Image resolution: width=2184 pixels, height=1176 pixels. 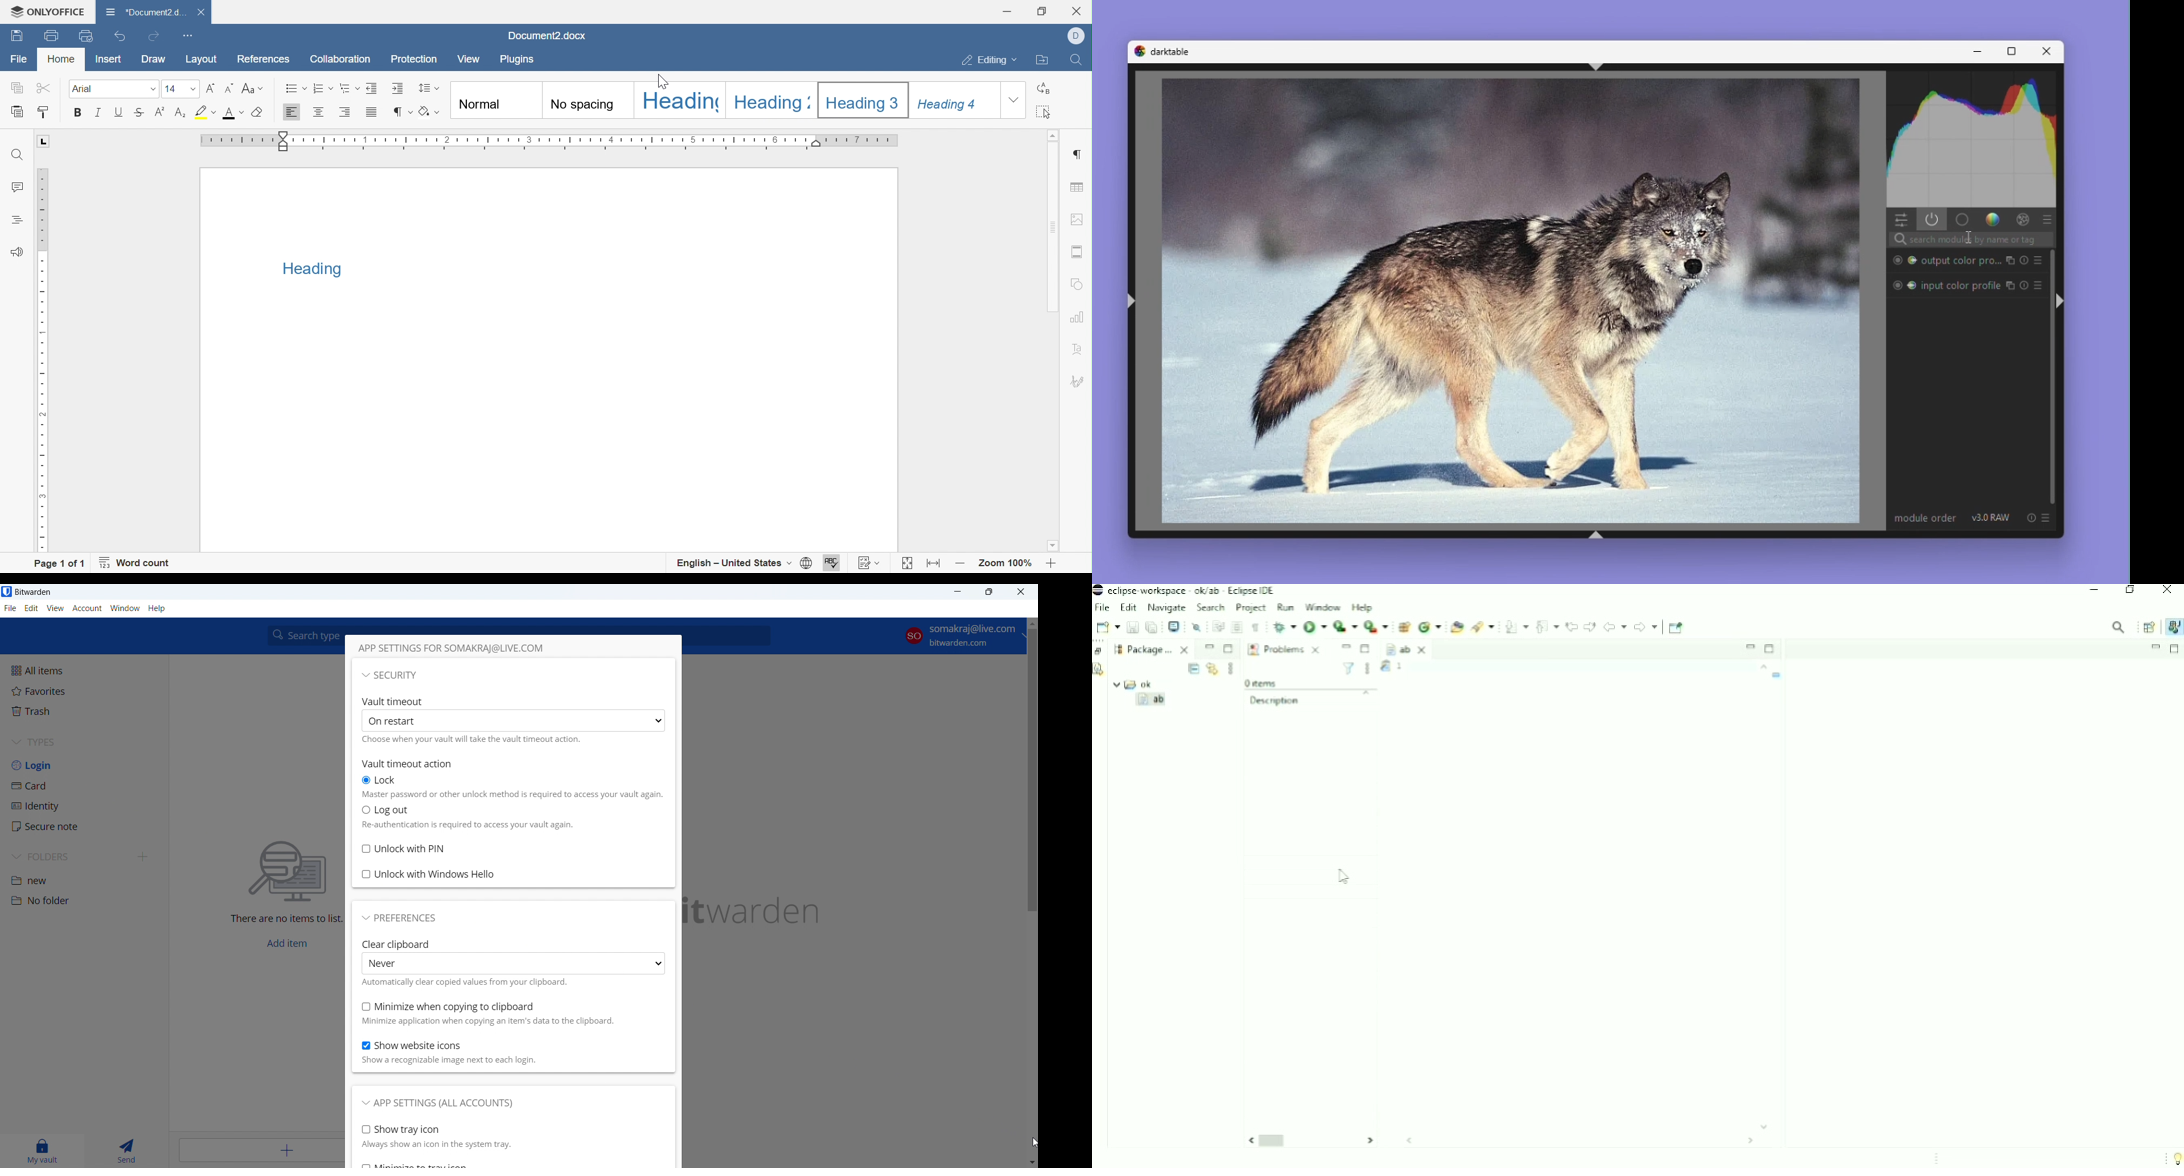 What do you see at coordinates (69, 857) in the screenshot?
I see `folders` at bounding box center [69, 857].